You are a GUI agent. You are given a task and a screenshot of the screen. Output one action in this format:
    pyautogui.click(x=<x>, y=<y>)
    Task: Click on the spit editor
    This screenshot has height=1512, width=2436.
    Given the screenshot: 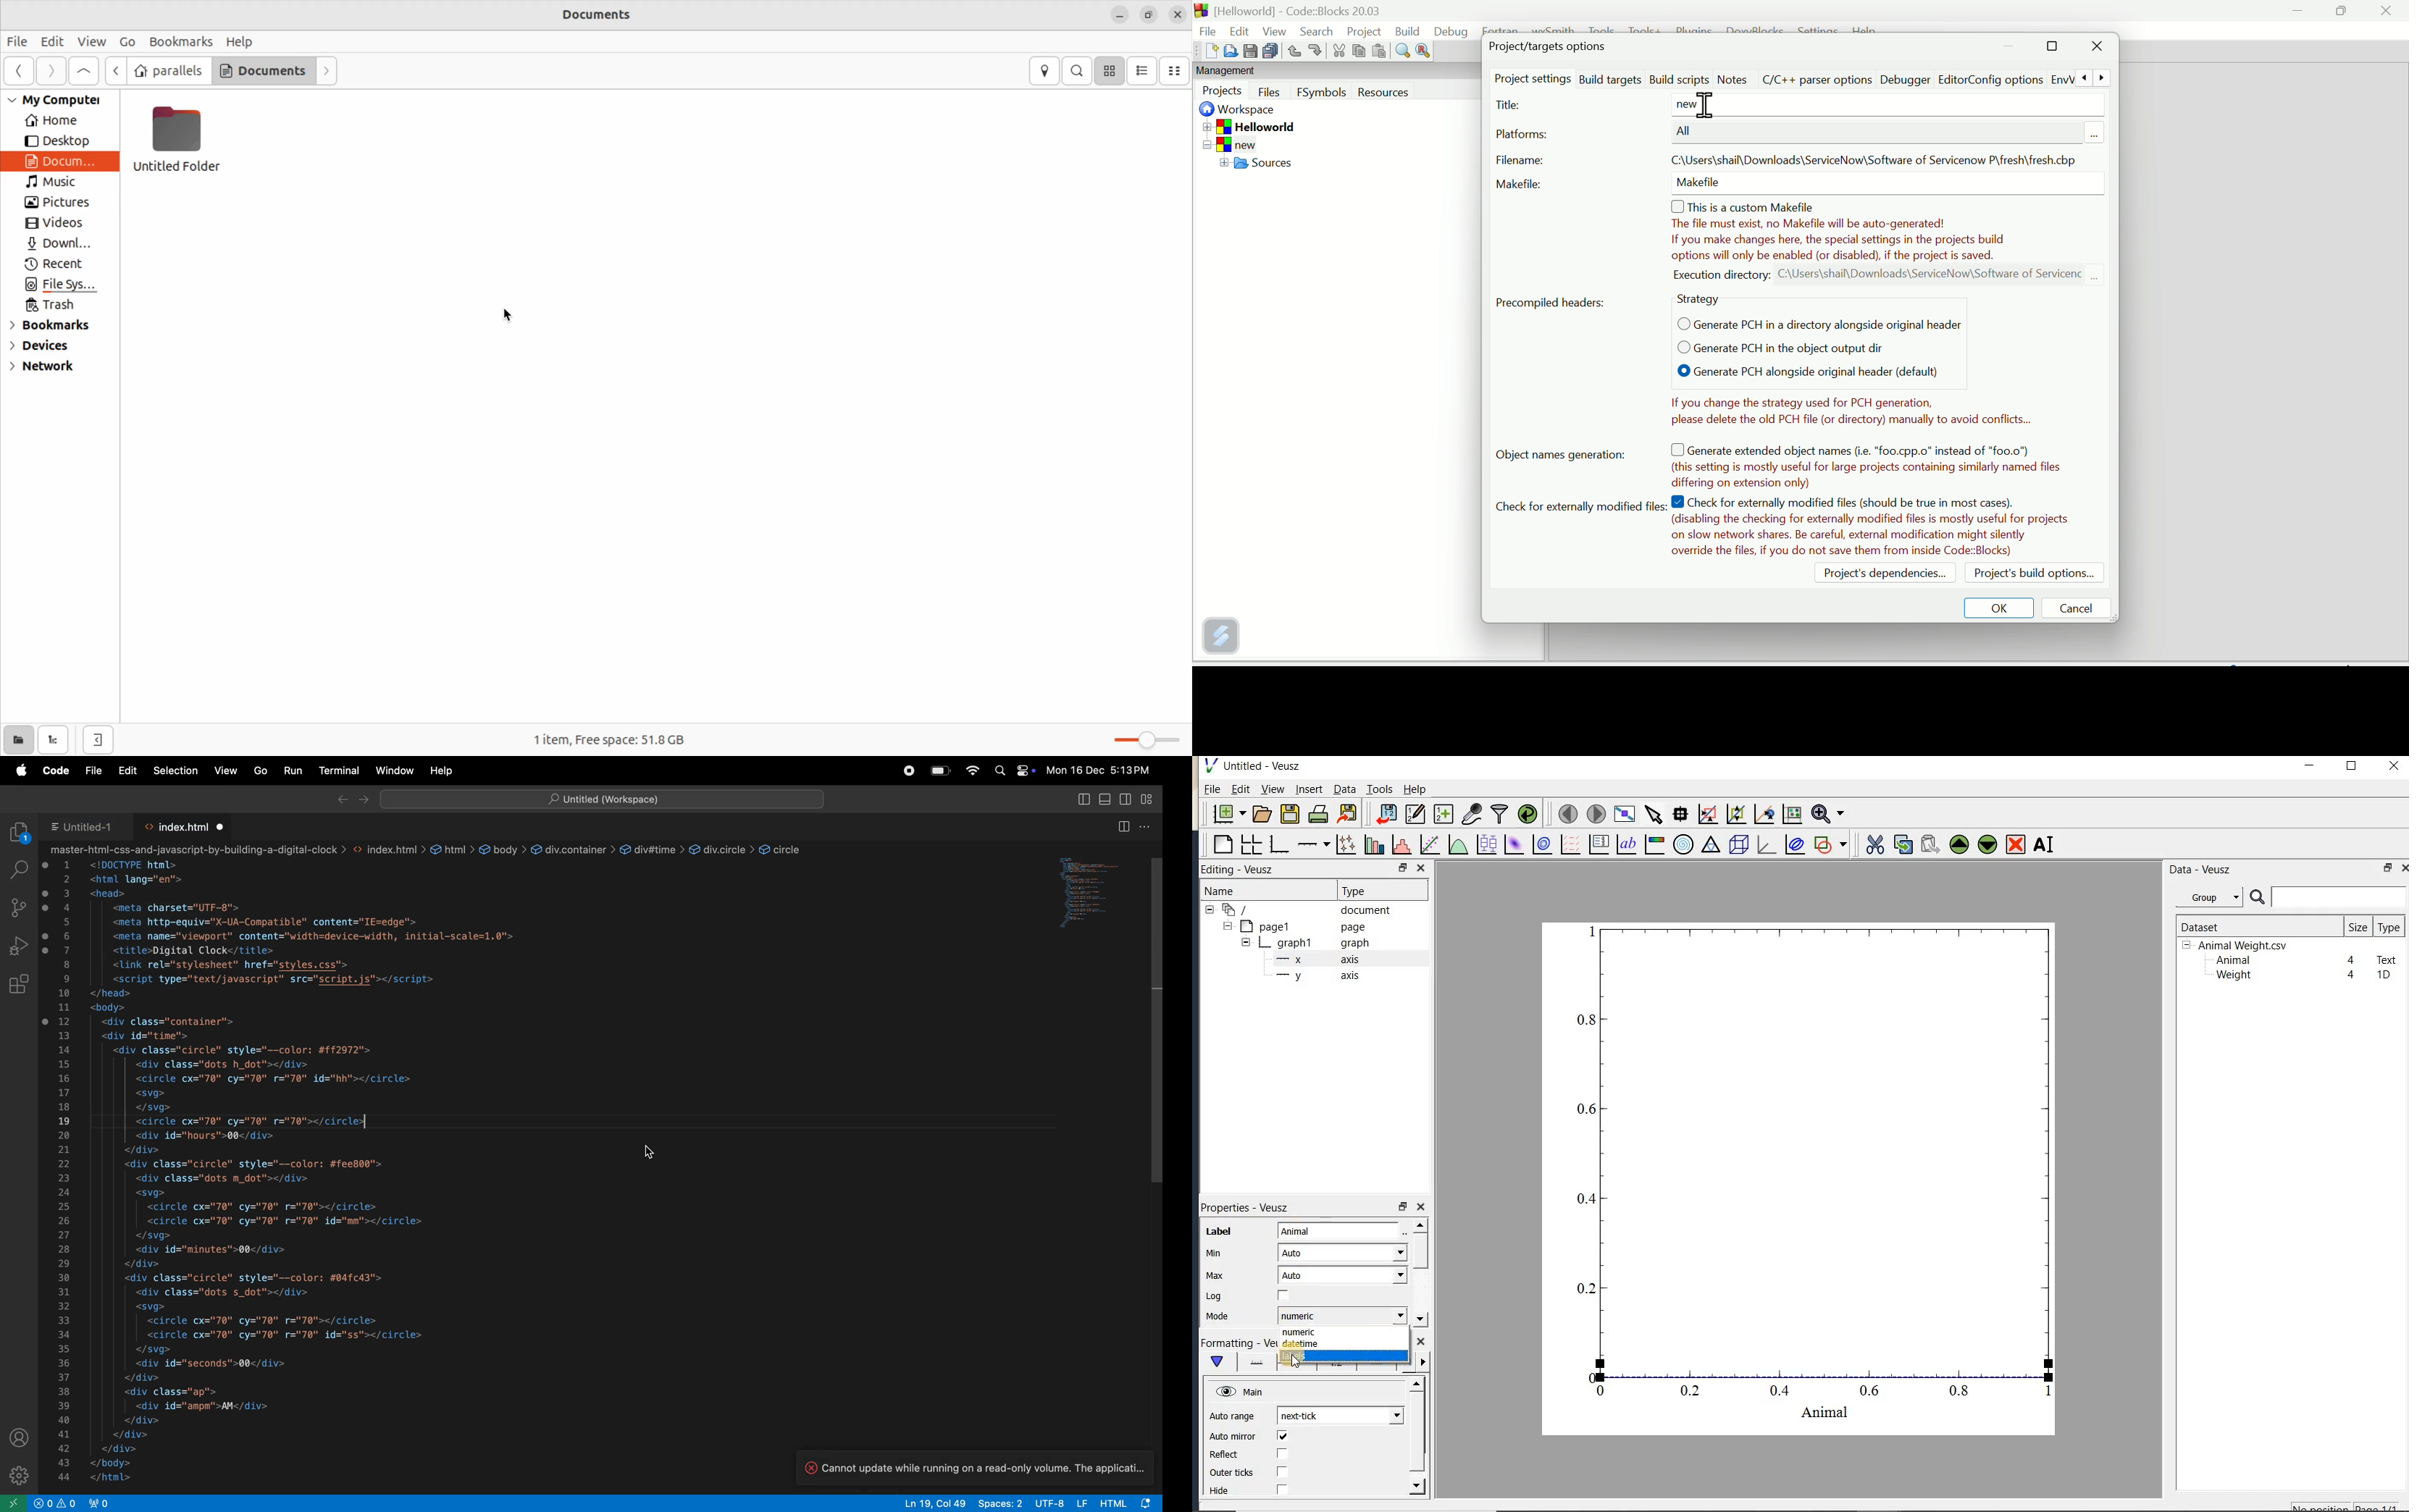 What is the action you would take?
    pyautogui.click(x=1123, y=827)
    